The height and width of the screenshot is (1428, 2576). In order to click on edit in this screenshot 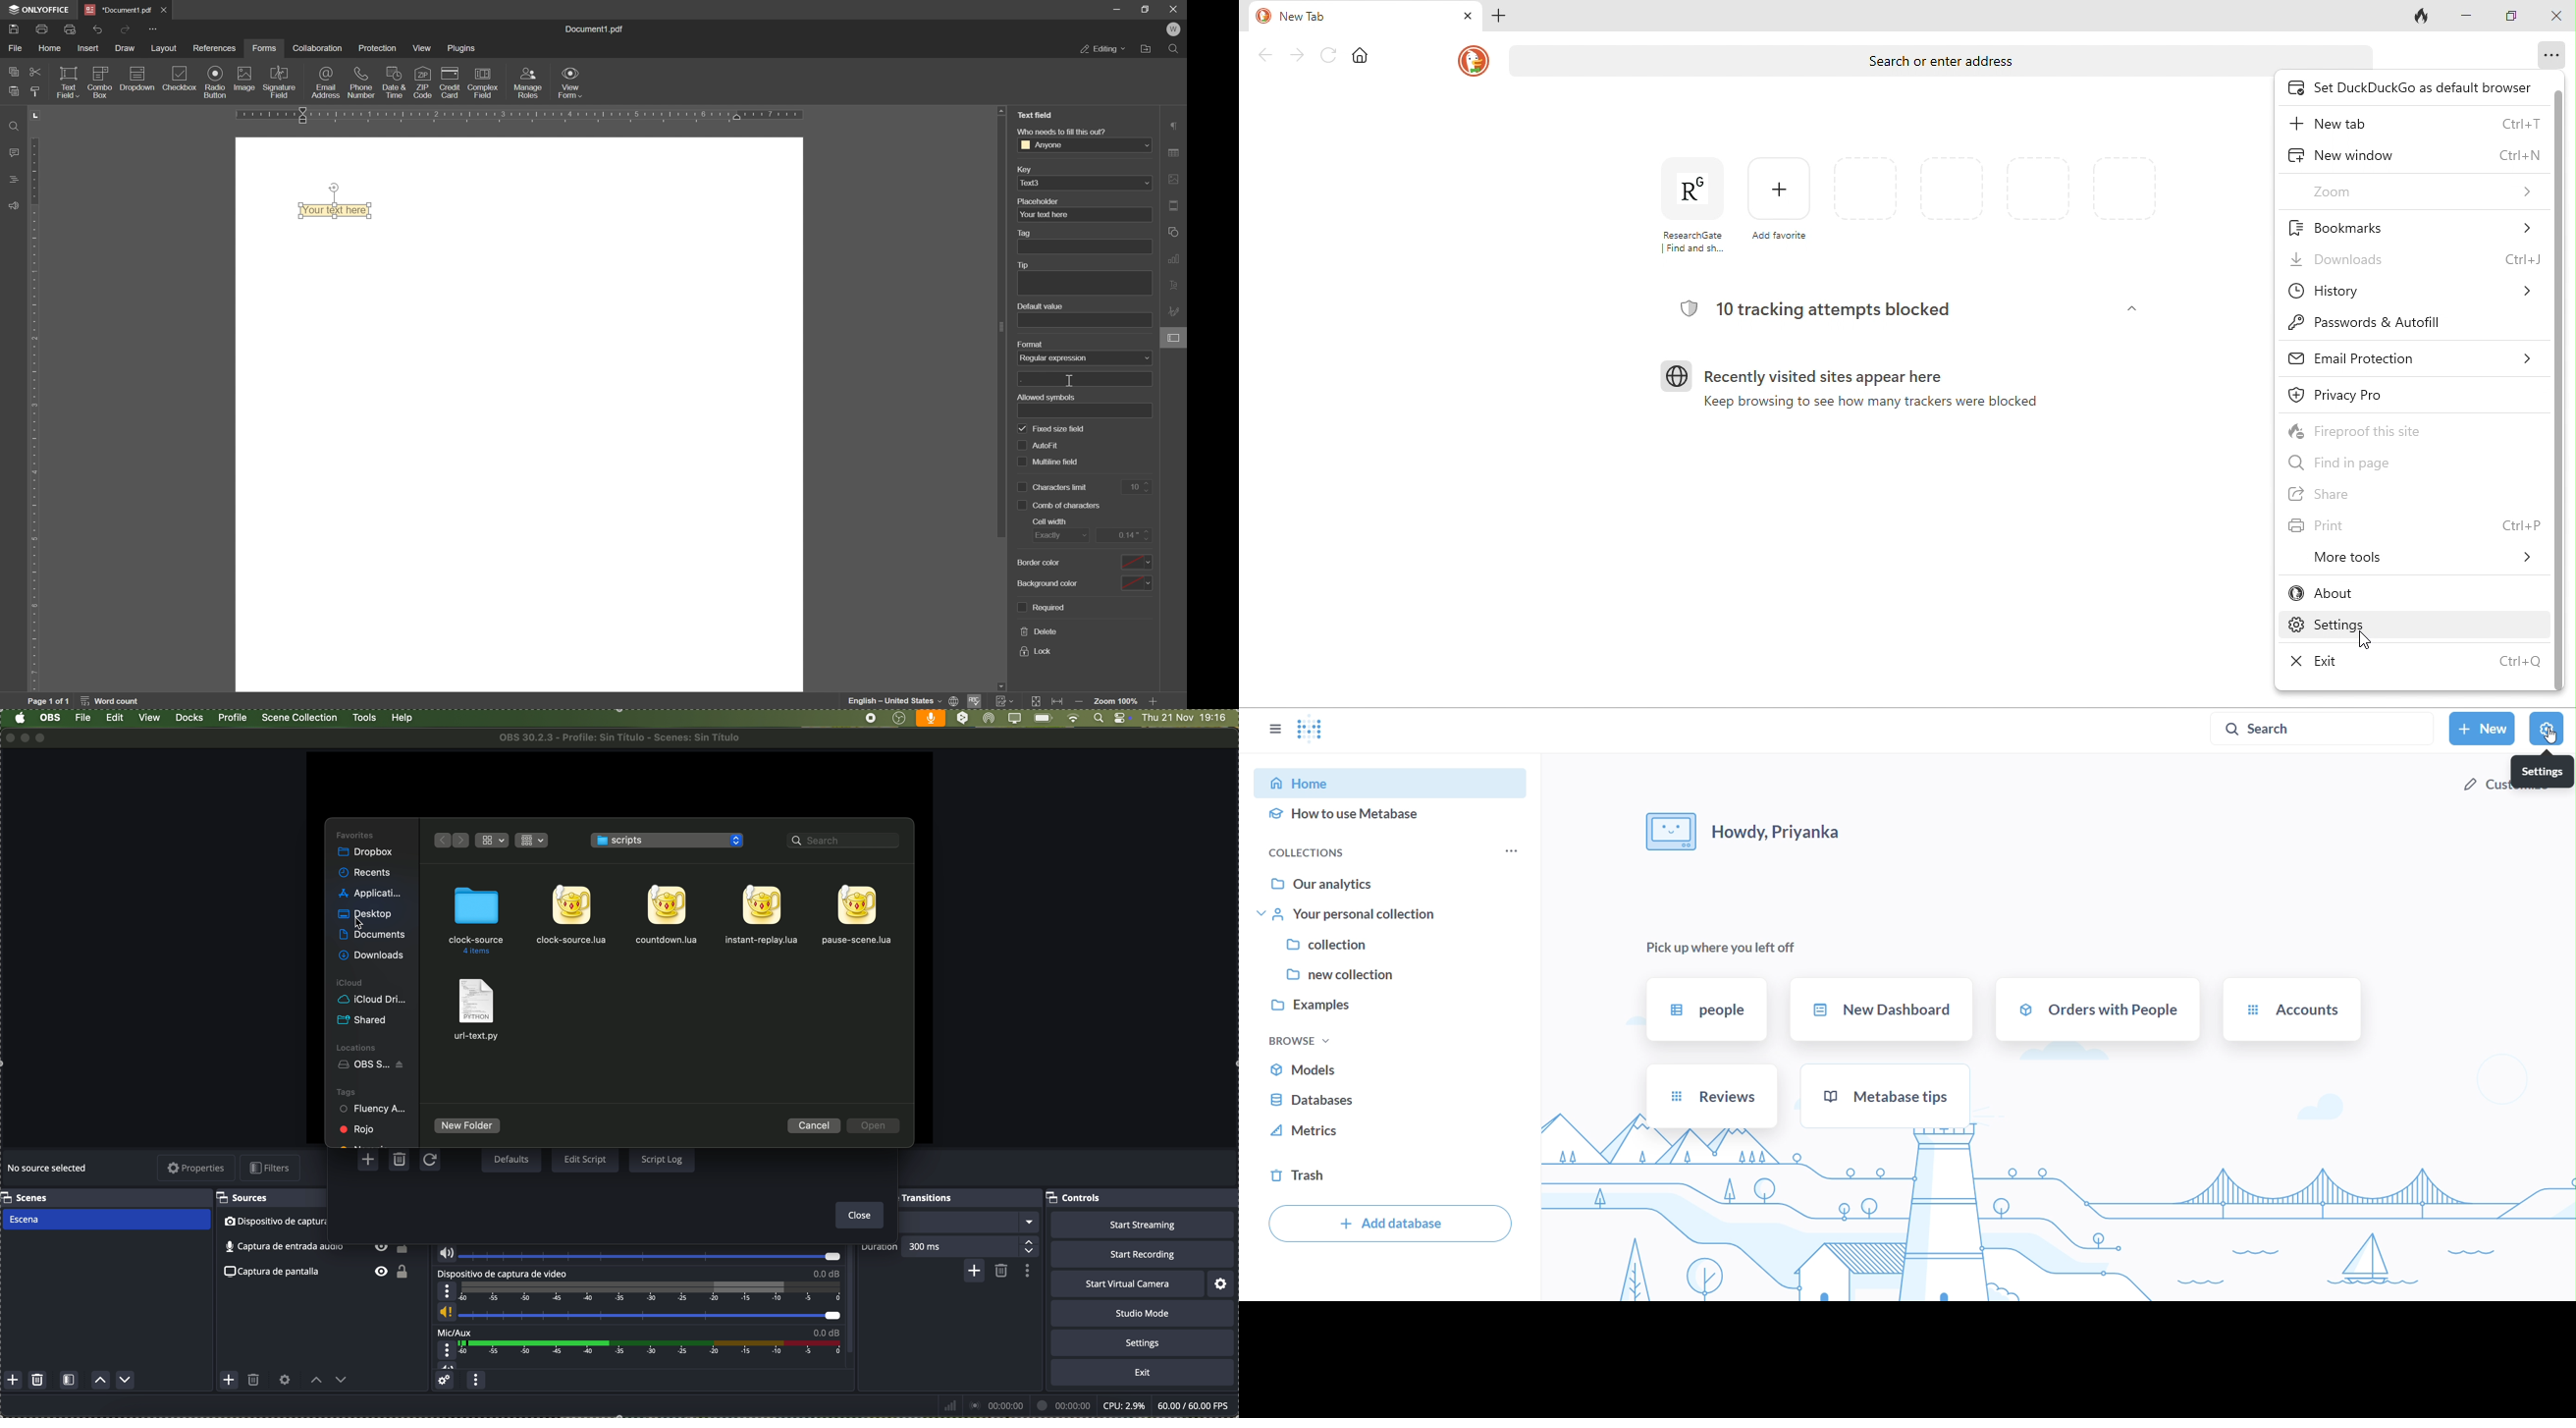, I will do `click(115, 719)`.